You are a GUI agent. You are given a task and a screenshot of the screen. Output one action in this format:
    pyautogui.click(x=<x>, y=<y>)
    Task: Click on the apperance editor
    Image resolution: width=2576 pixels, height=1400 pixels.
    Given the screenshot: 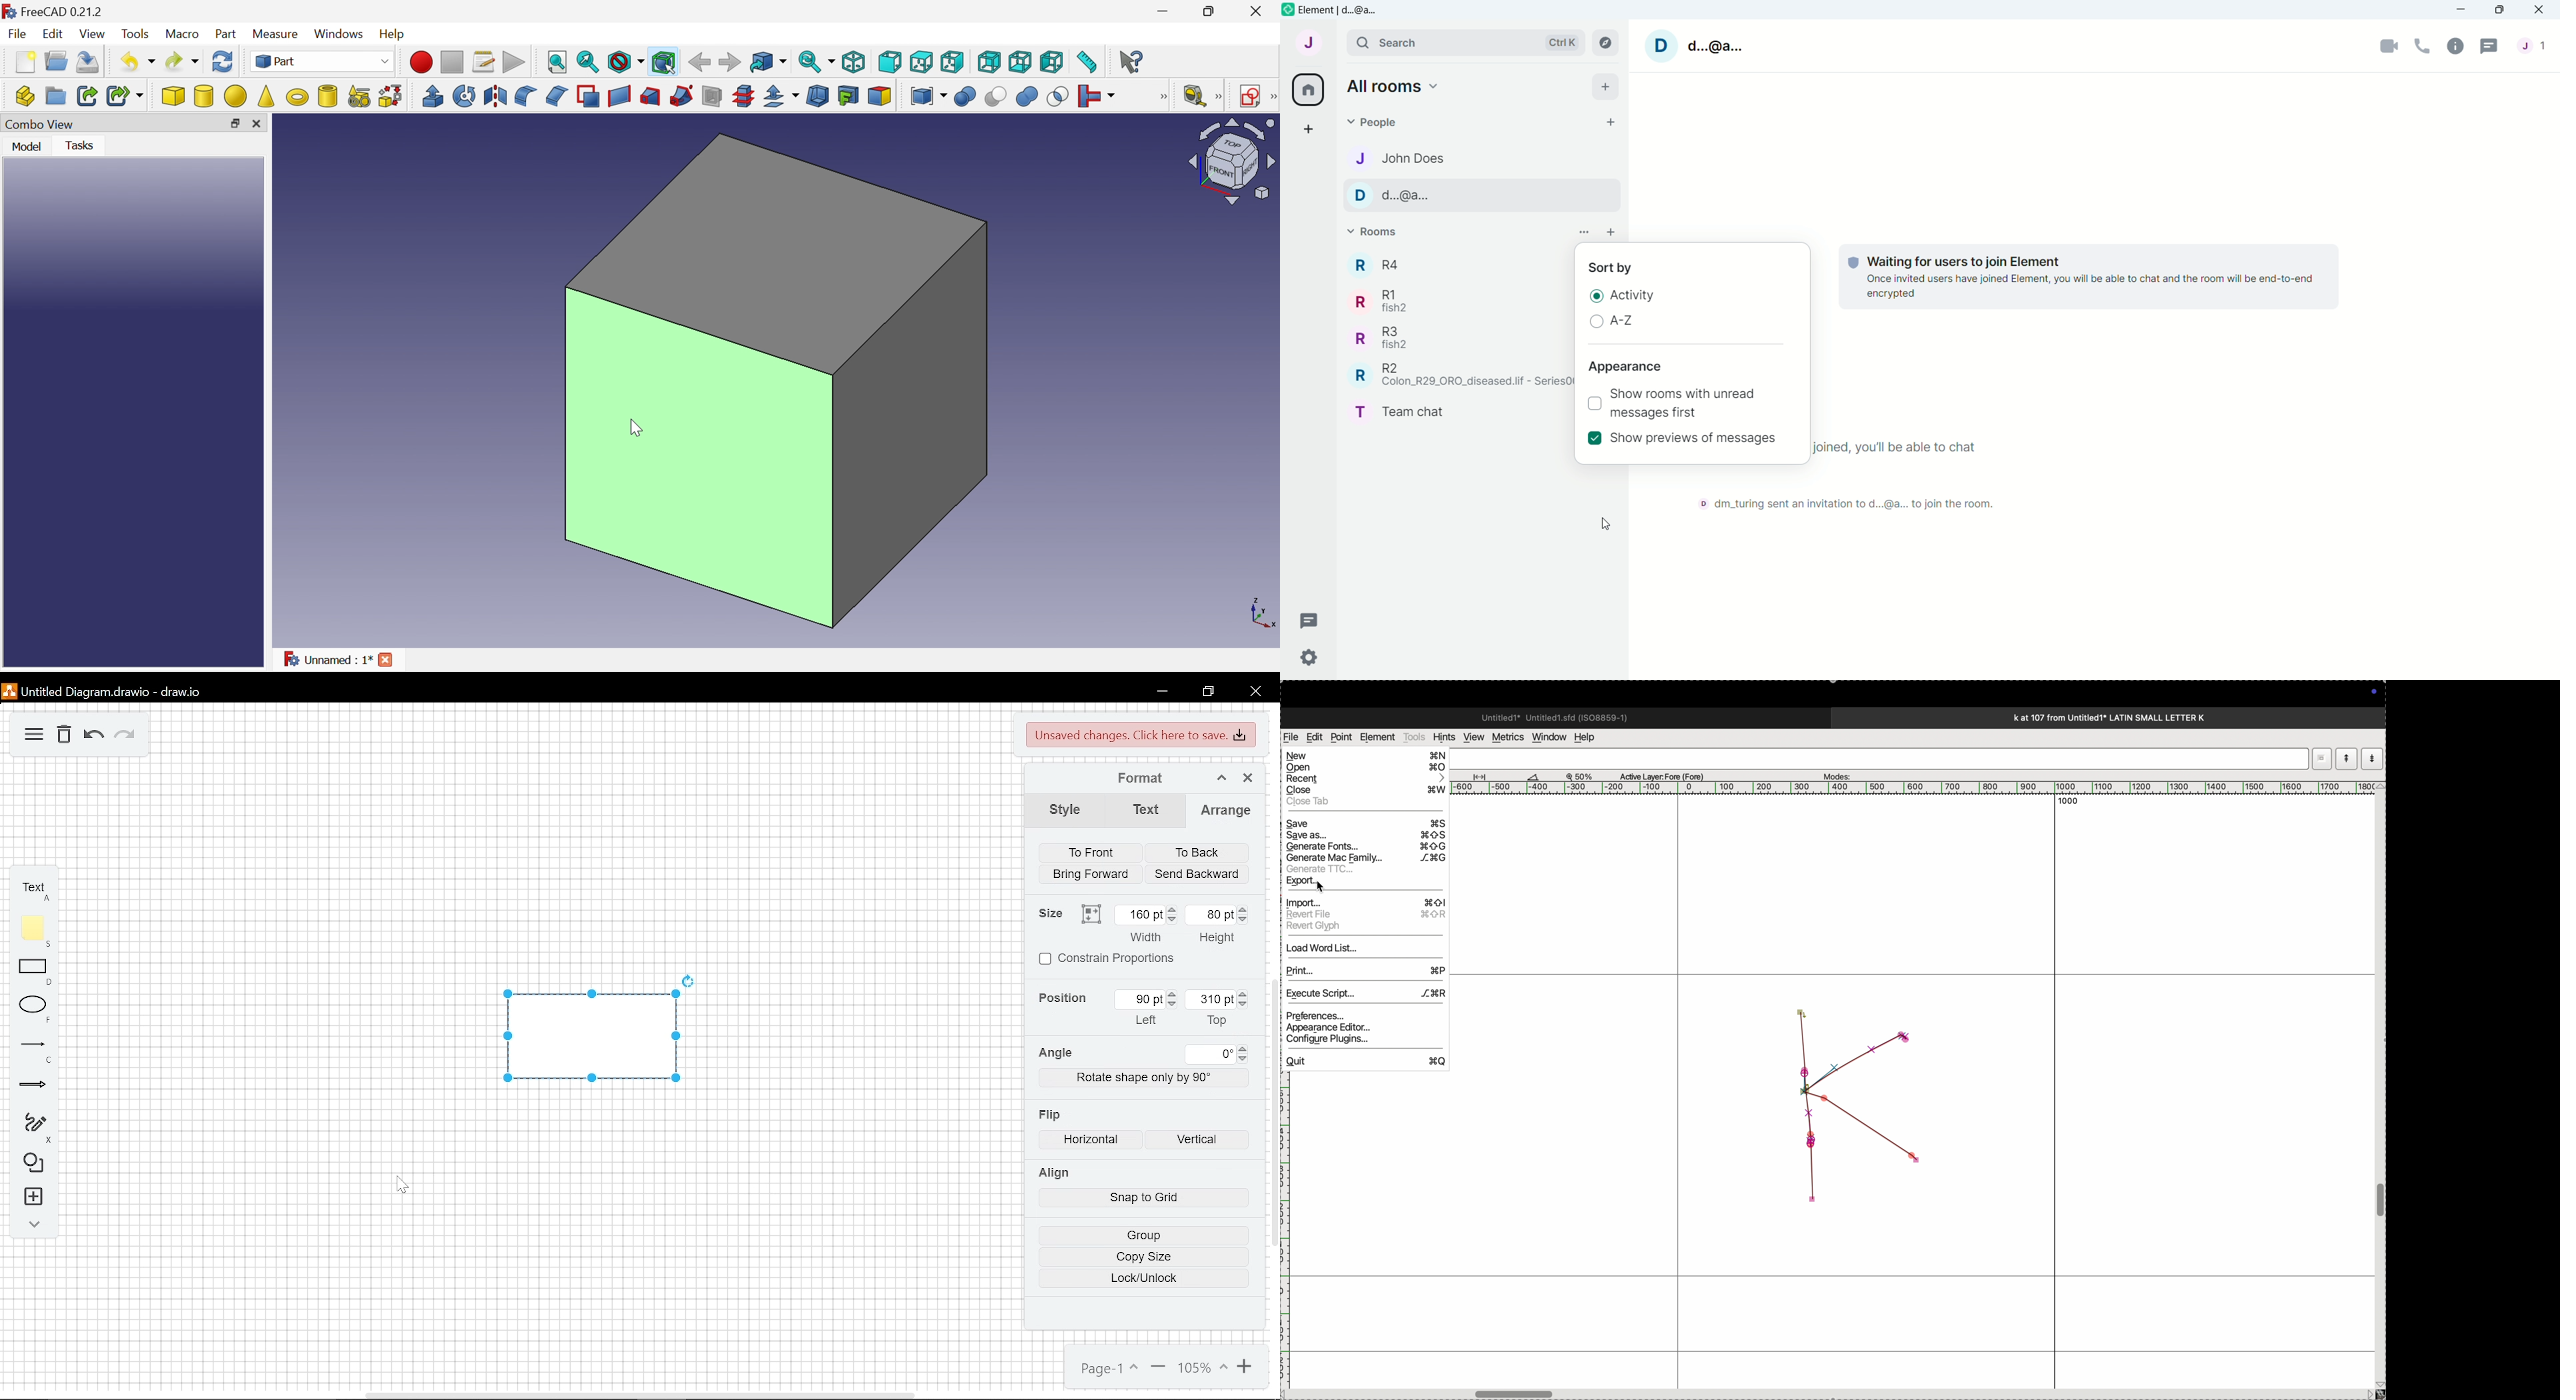 What is the action you would take?
    pyautogui.click(x=1362, y=1029)
    